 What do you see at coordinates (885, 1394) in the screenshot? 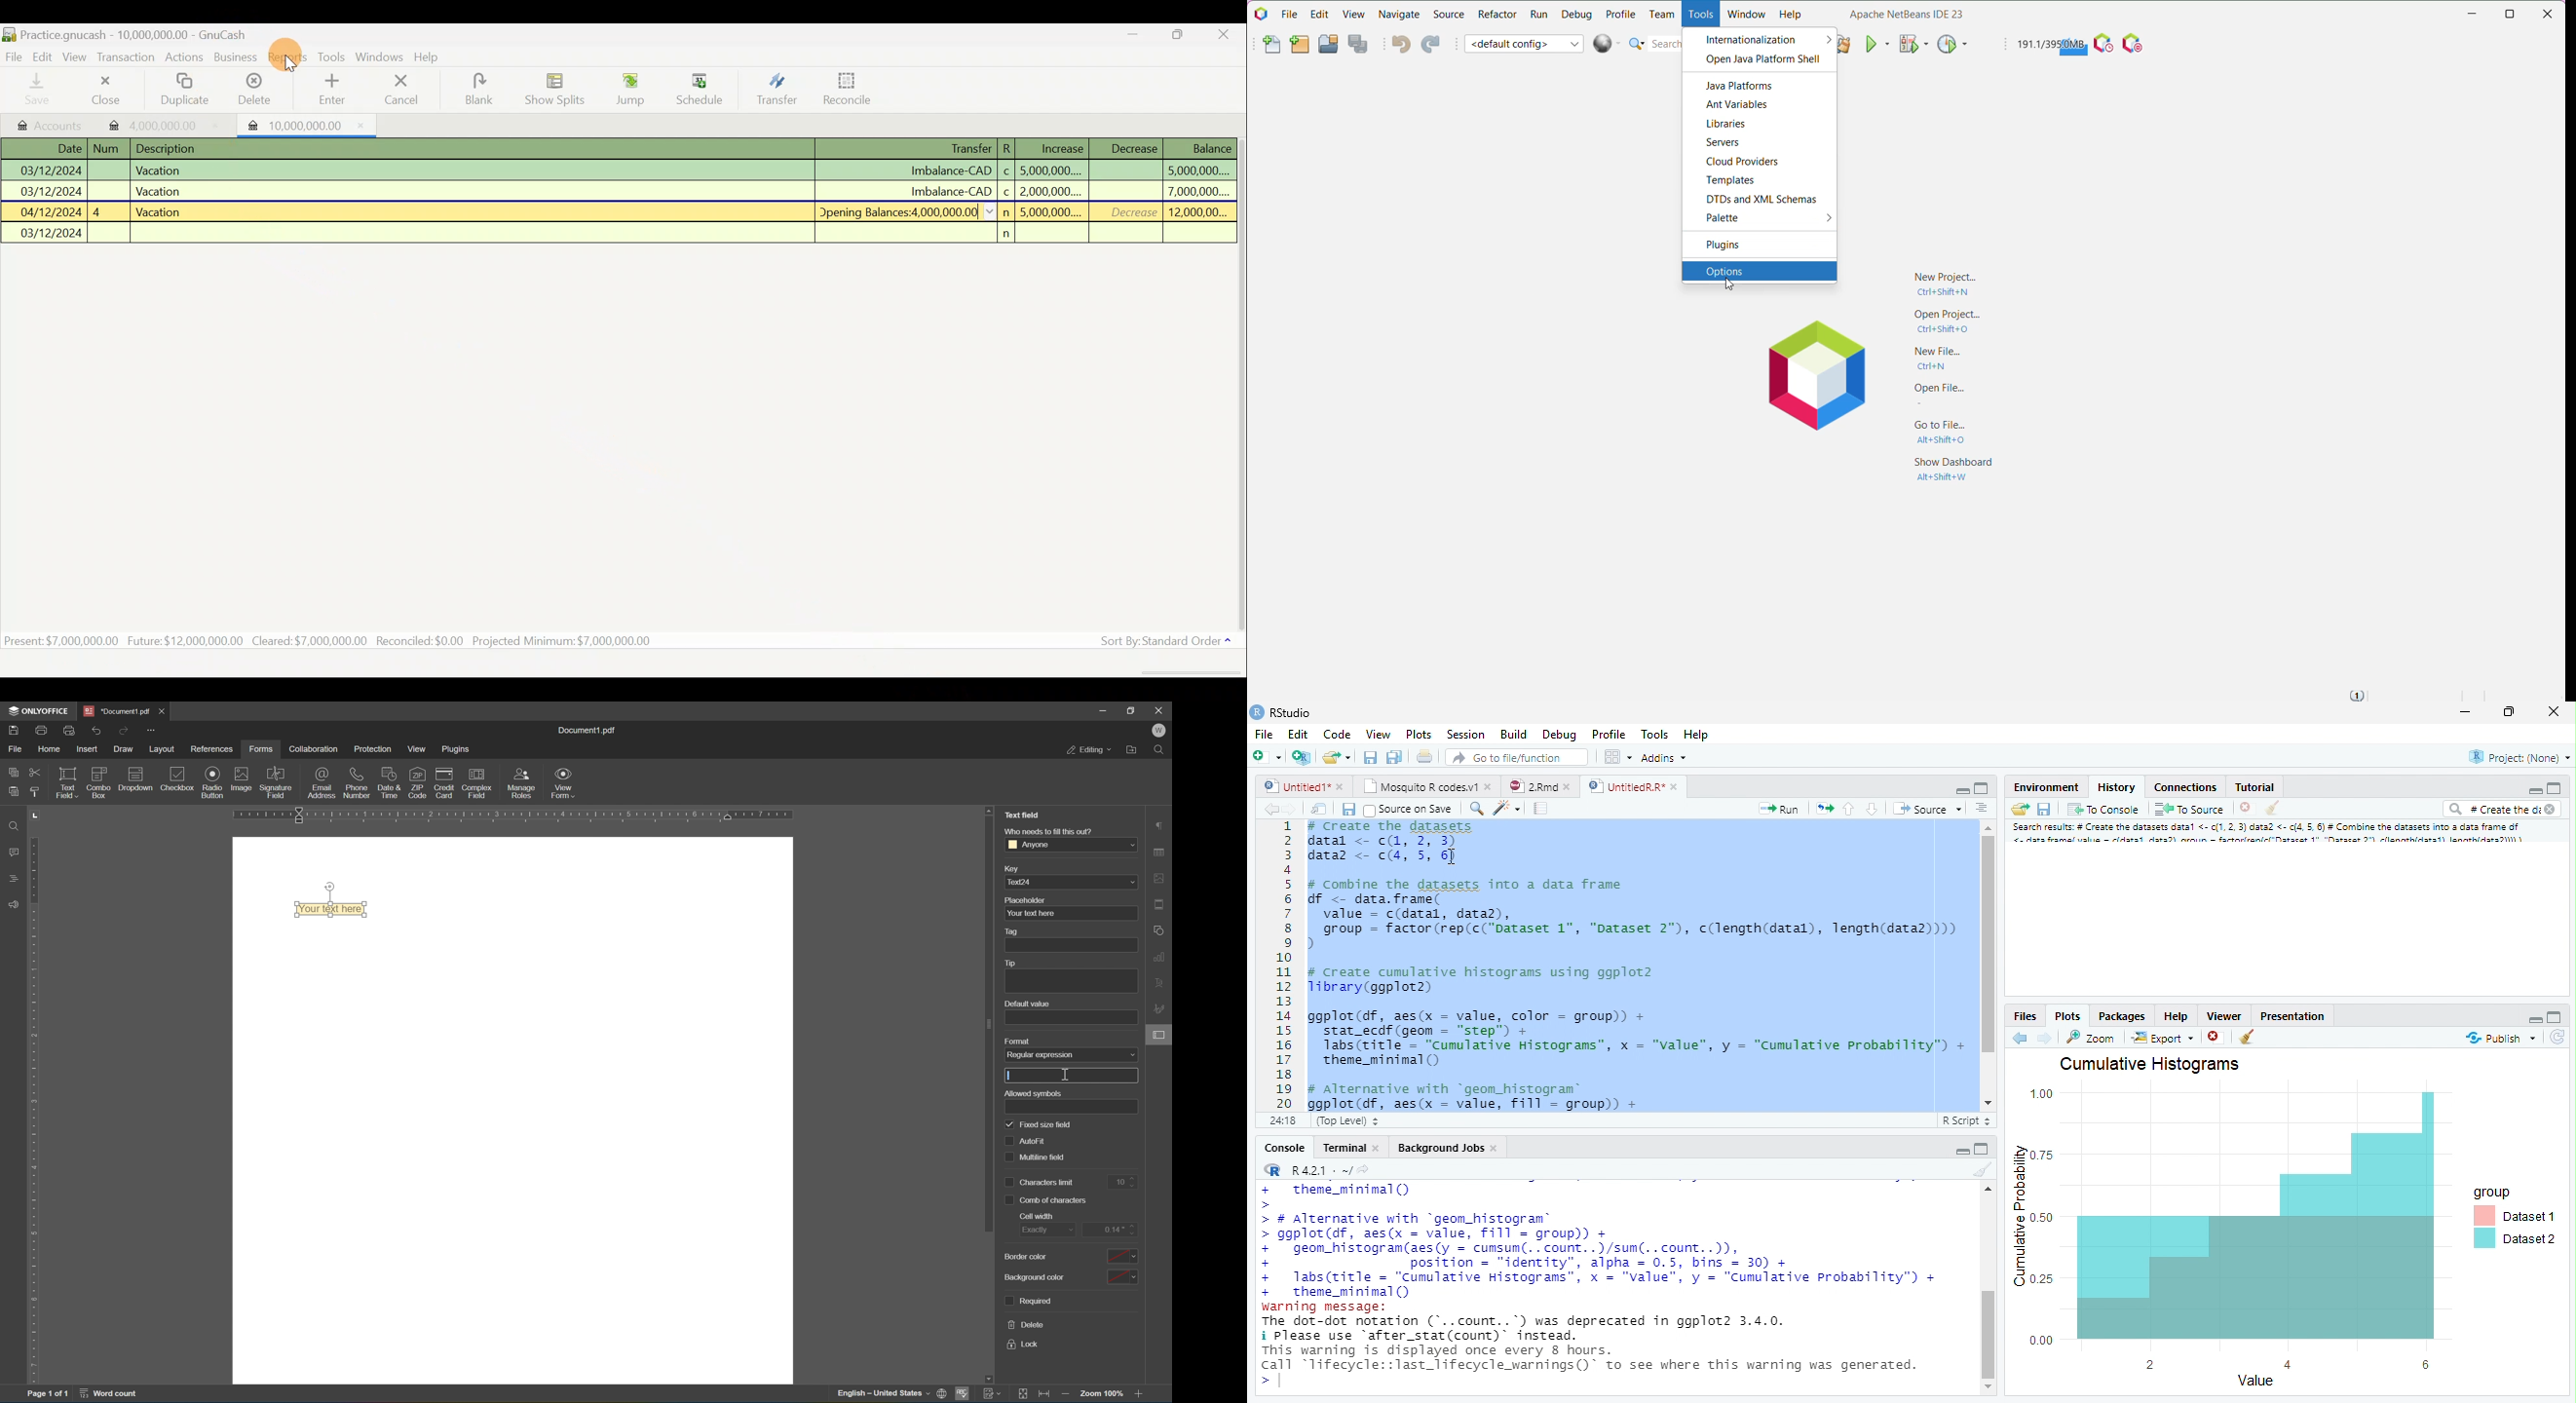
I see `english - united states` at bounding box center [885, 1394].